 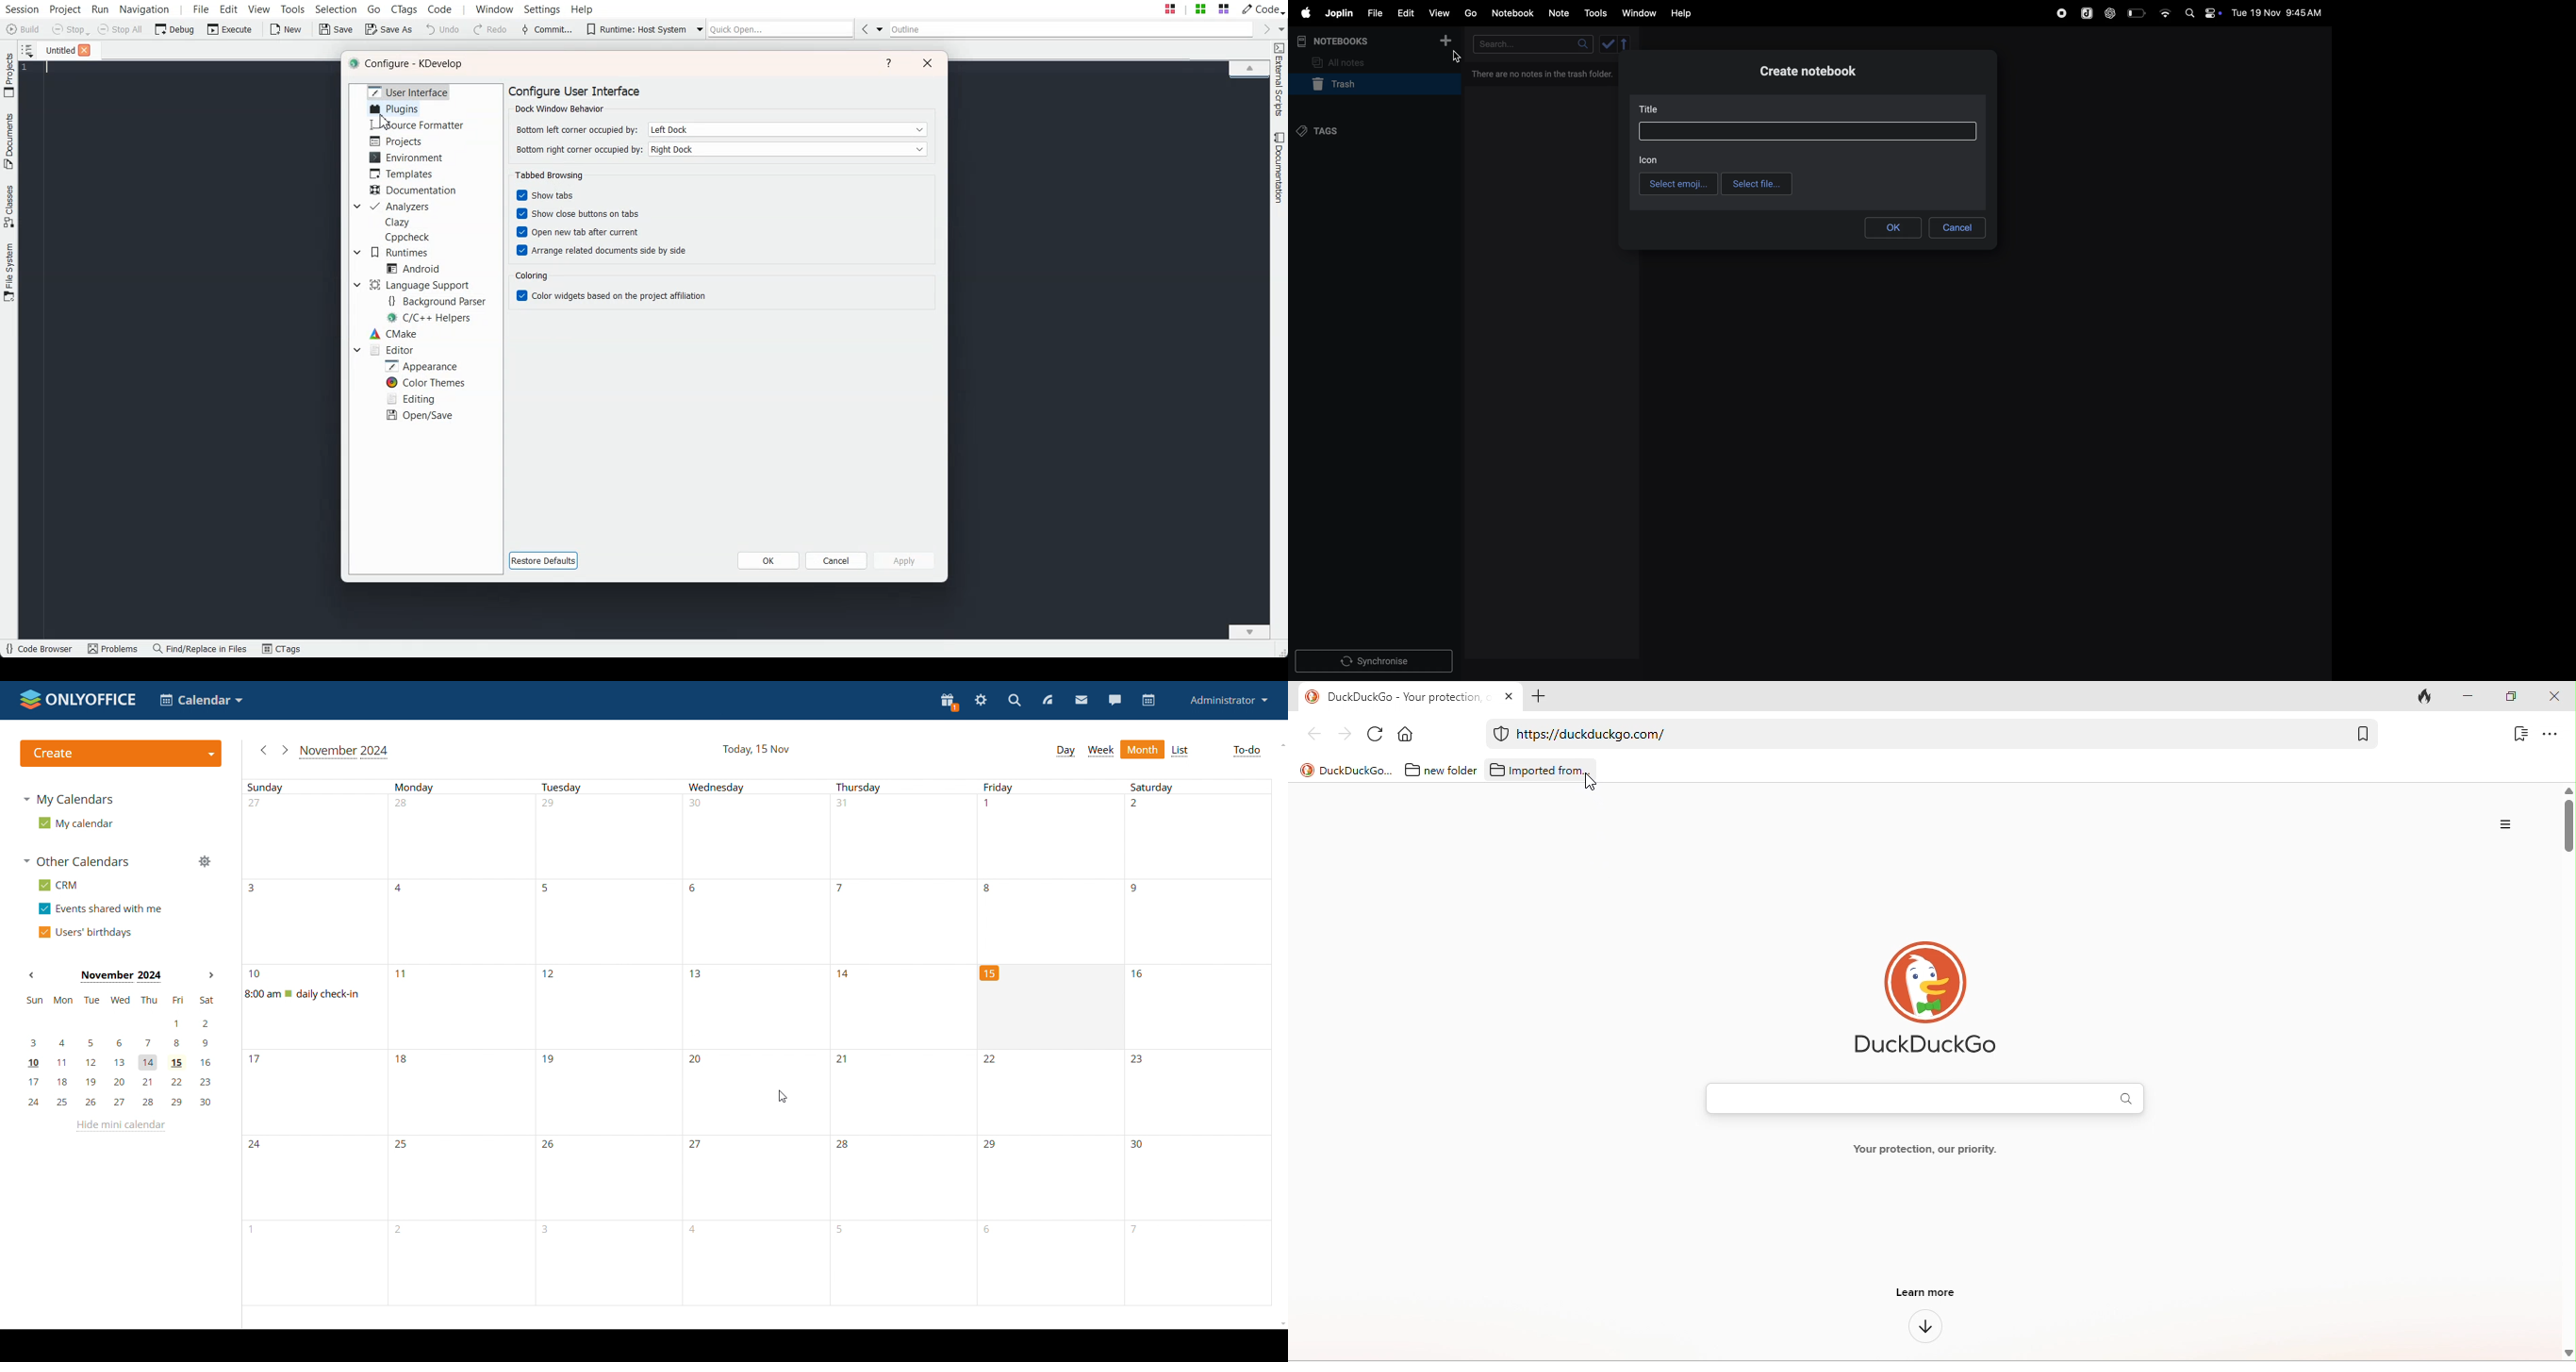 I want to click on search, so click(x=1532, y=44).